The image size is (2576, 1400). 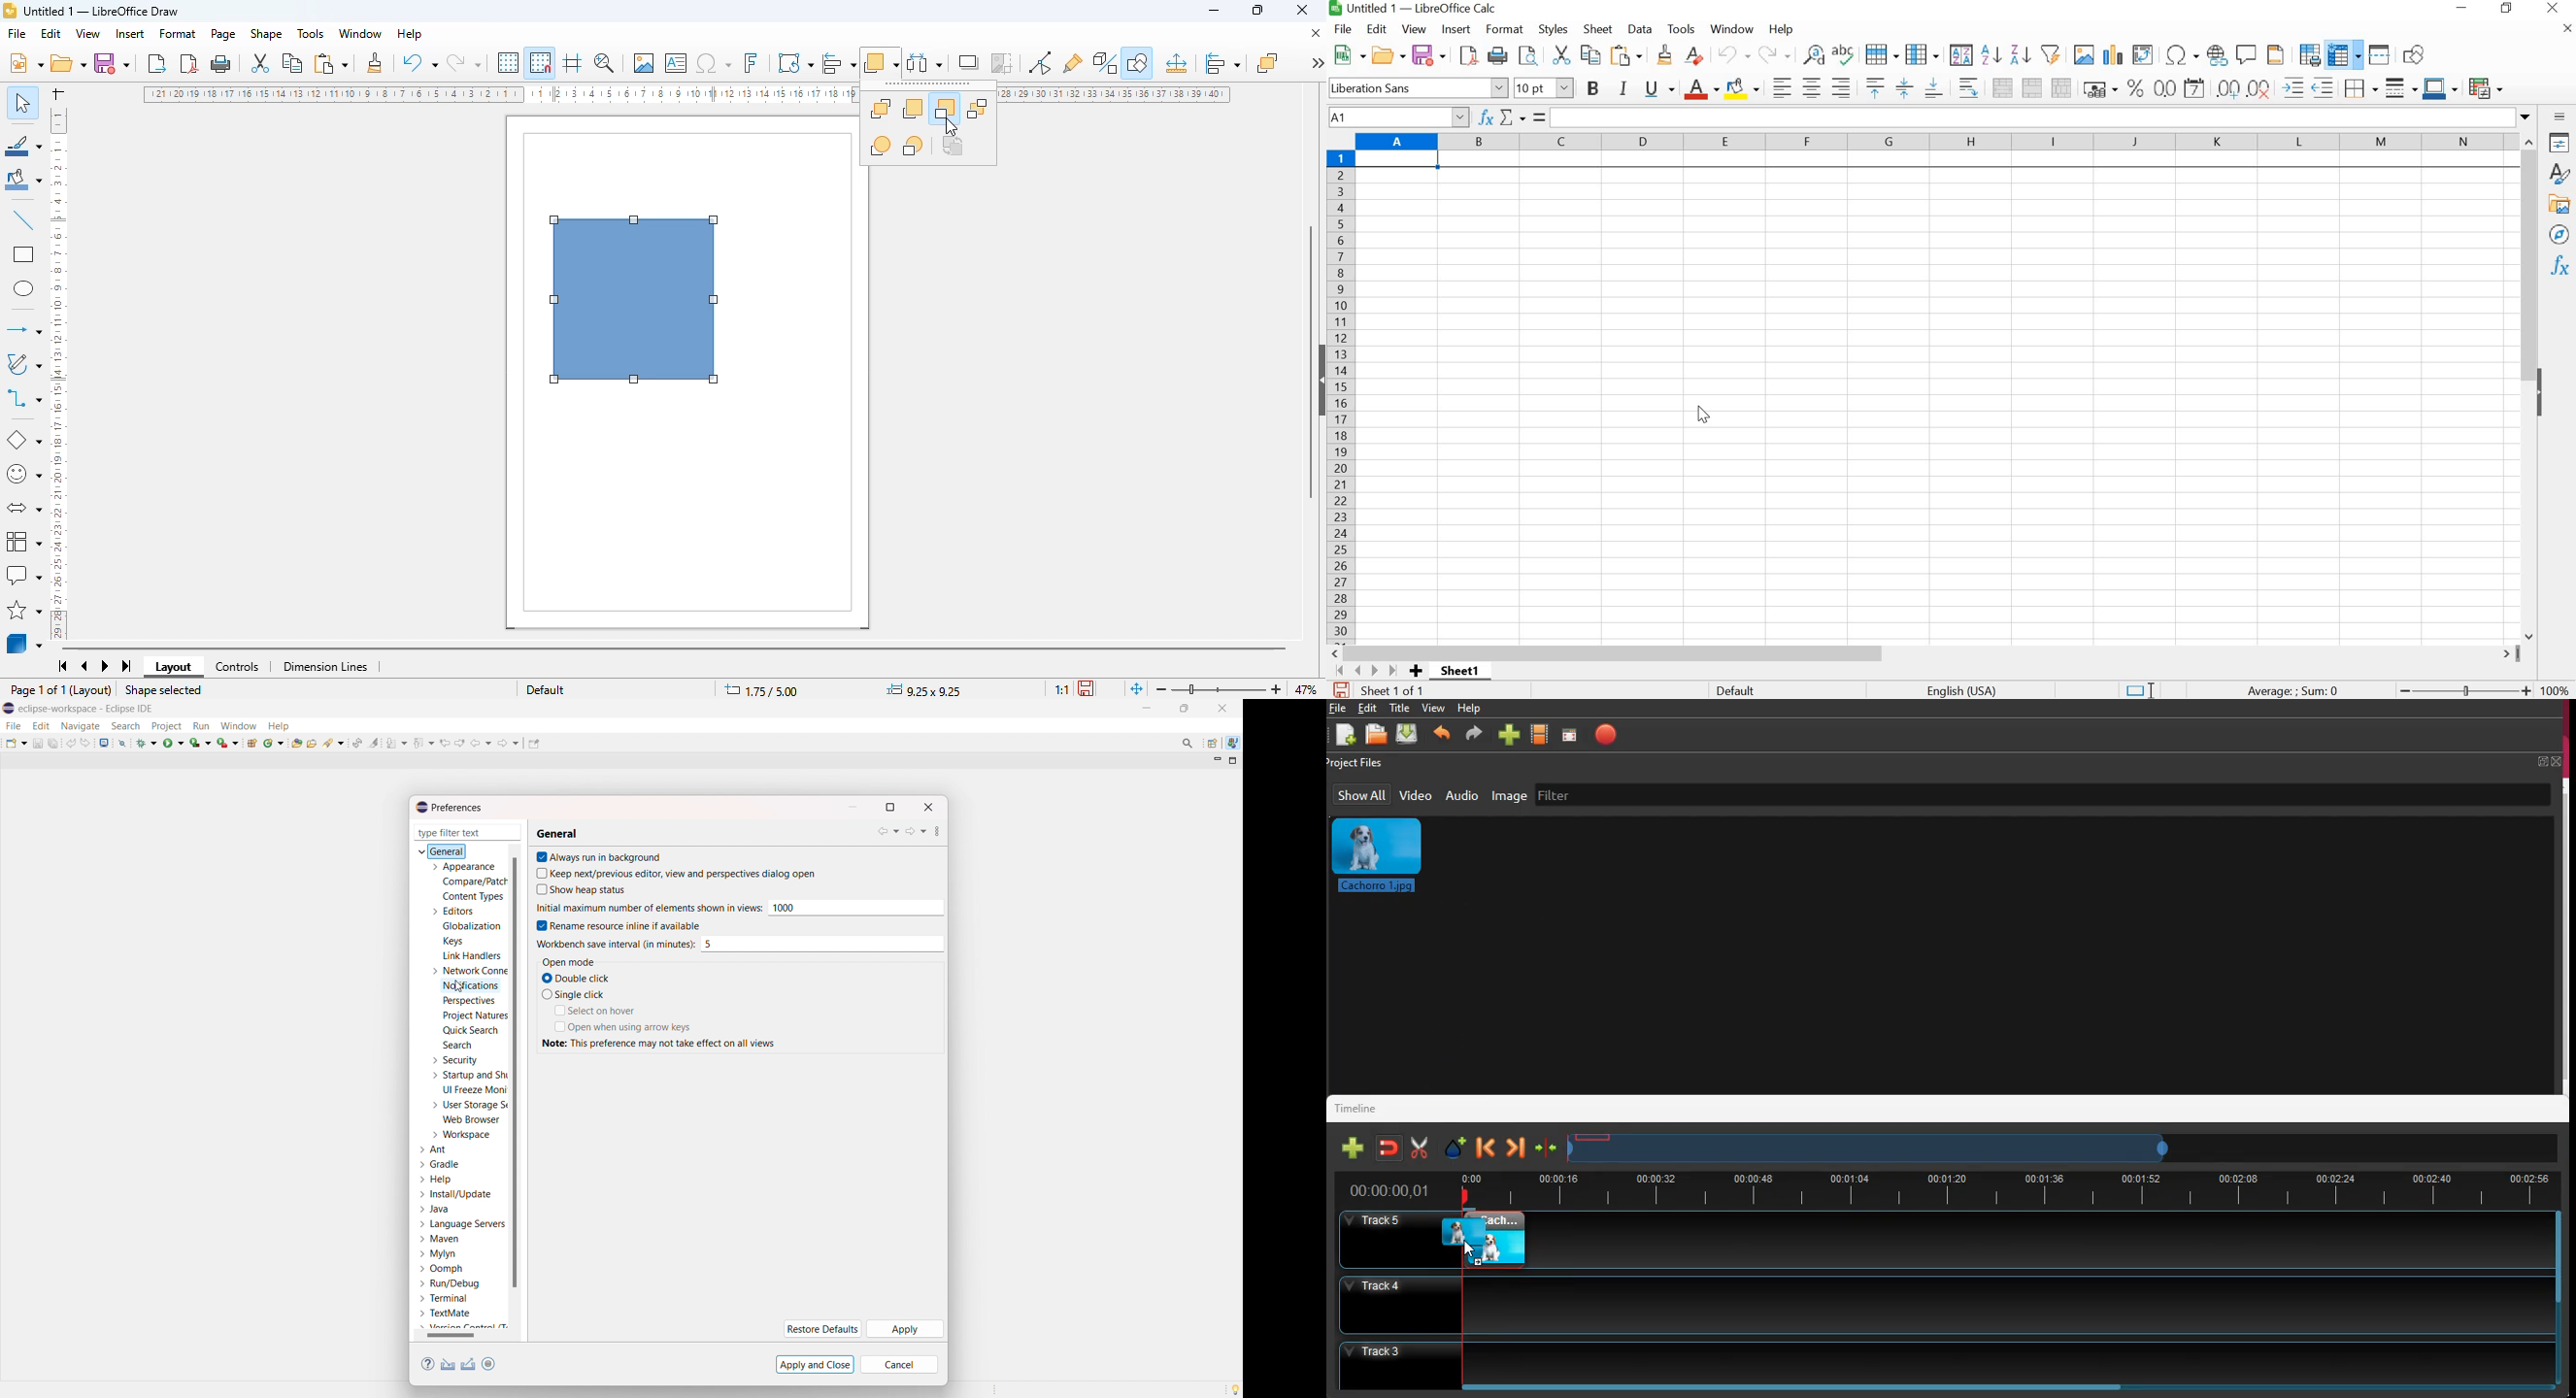 What do you see at coordinates (22, 364) in the screenshot?
I see `curves and polygons` at bounding box center [22, 364].